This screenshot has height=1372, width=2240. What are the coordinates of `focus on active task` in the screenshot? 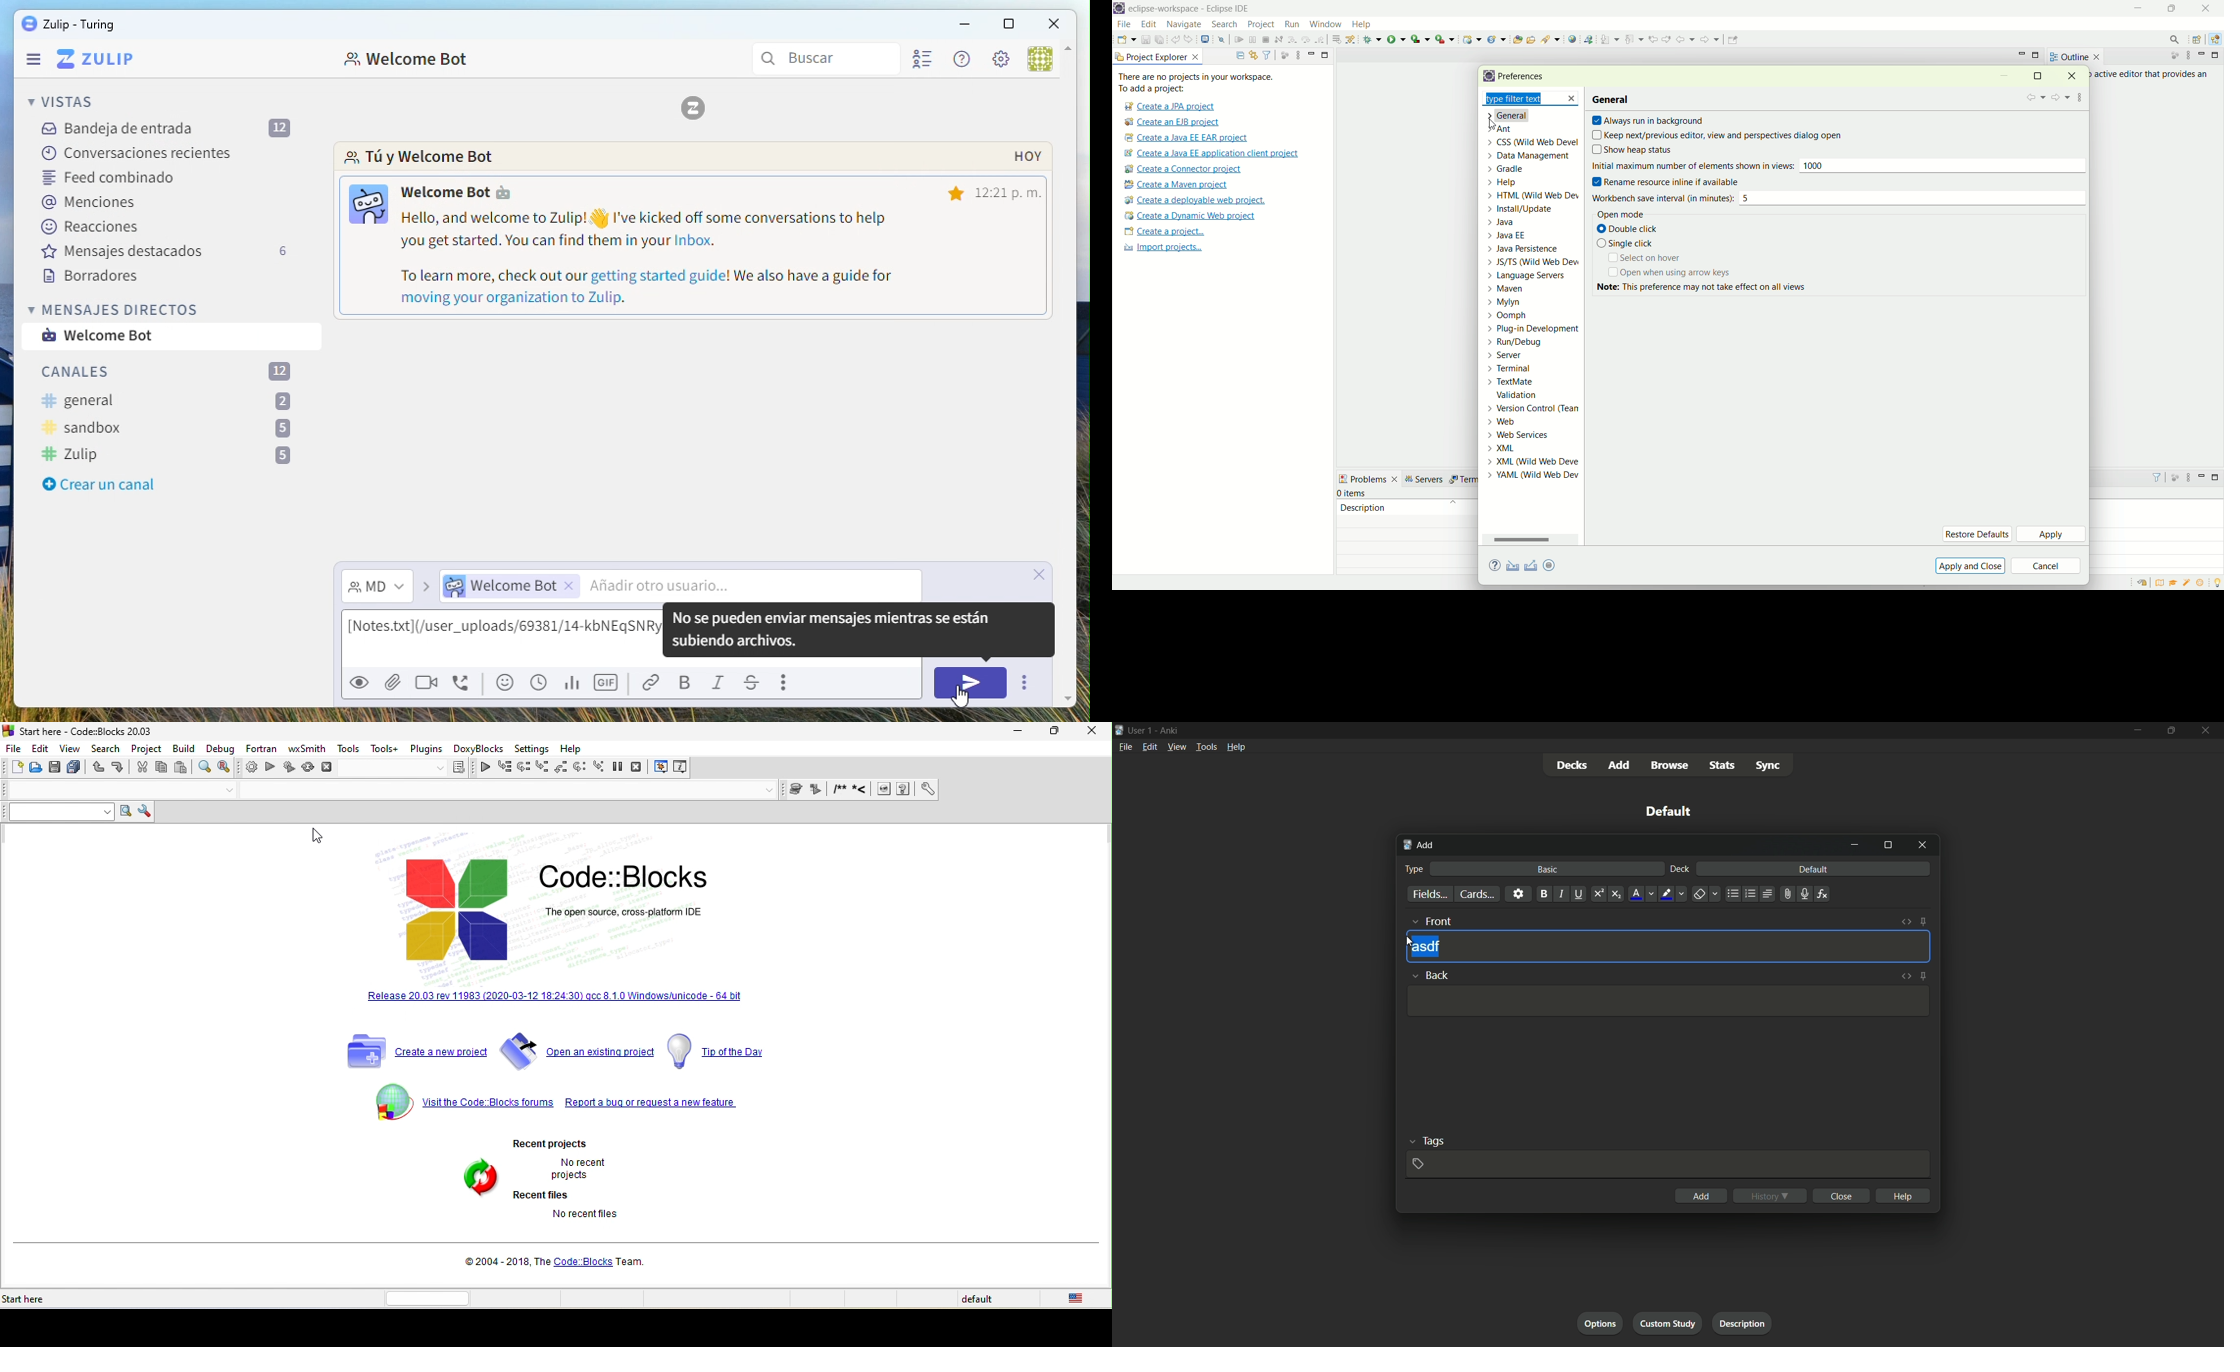 It's located at (2174, 477).